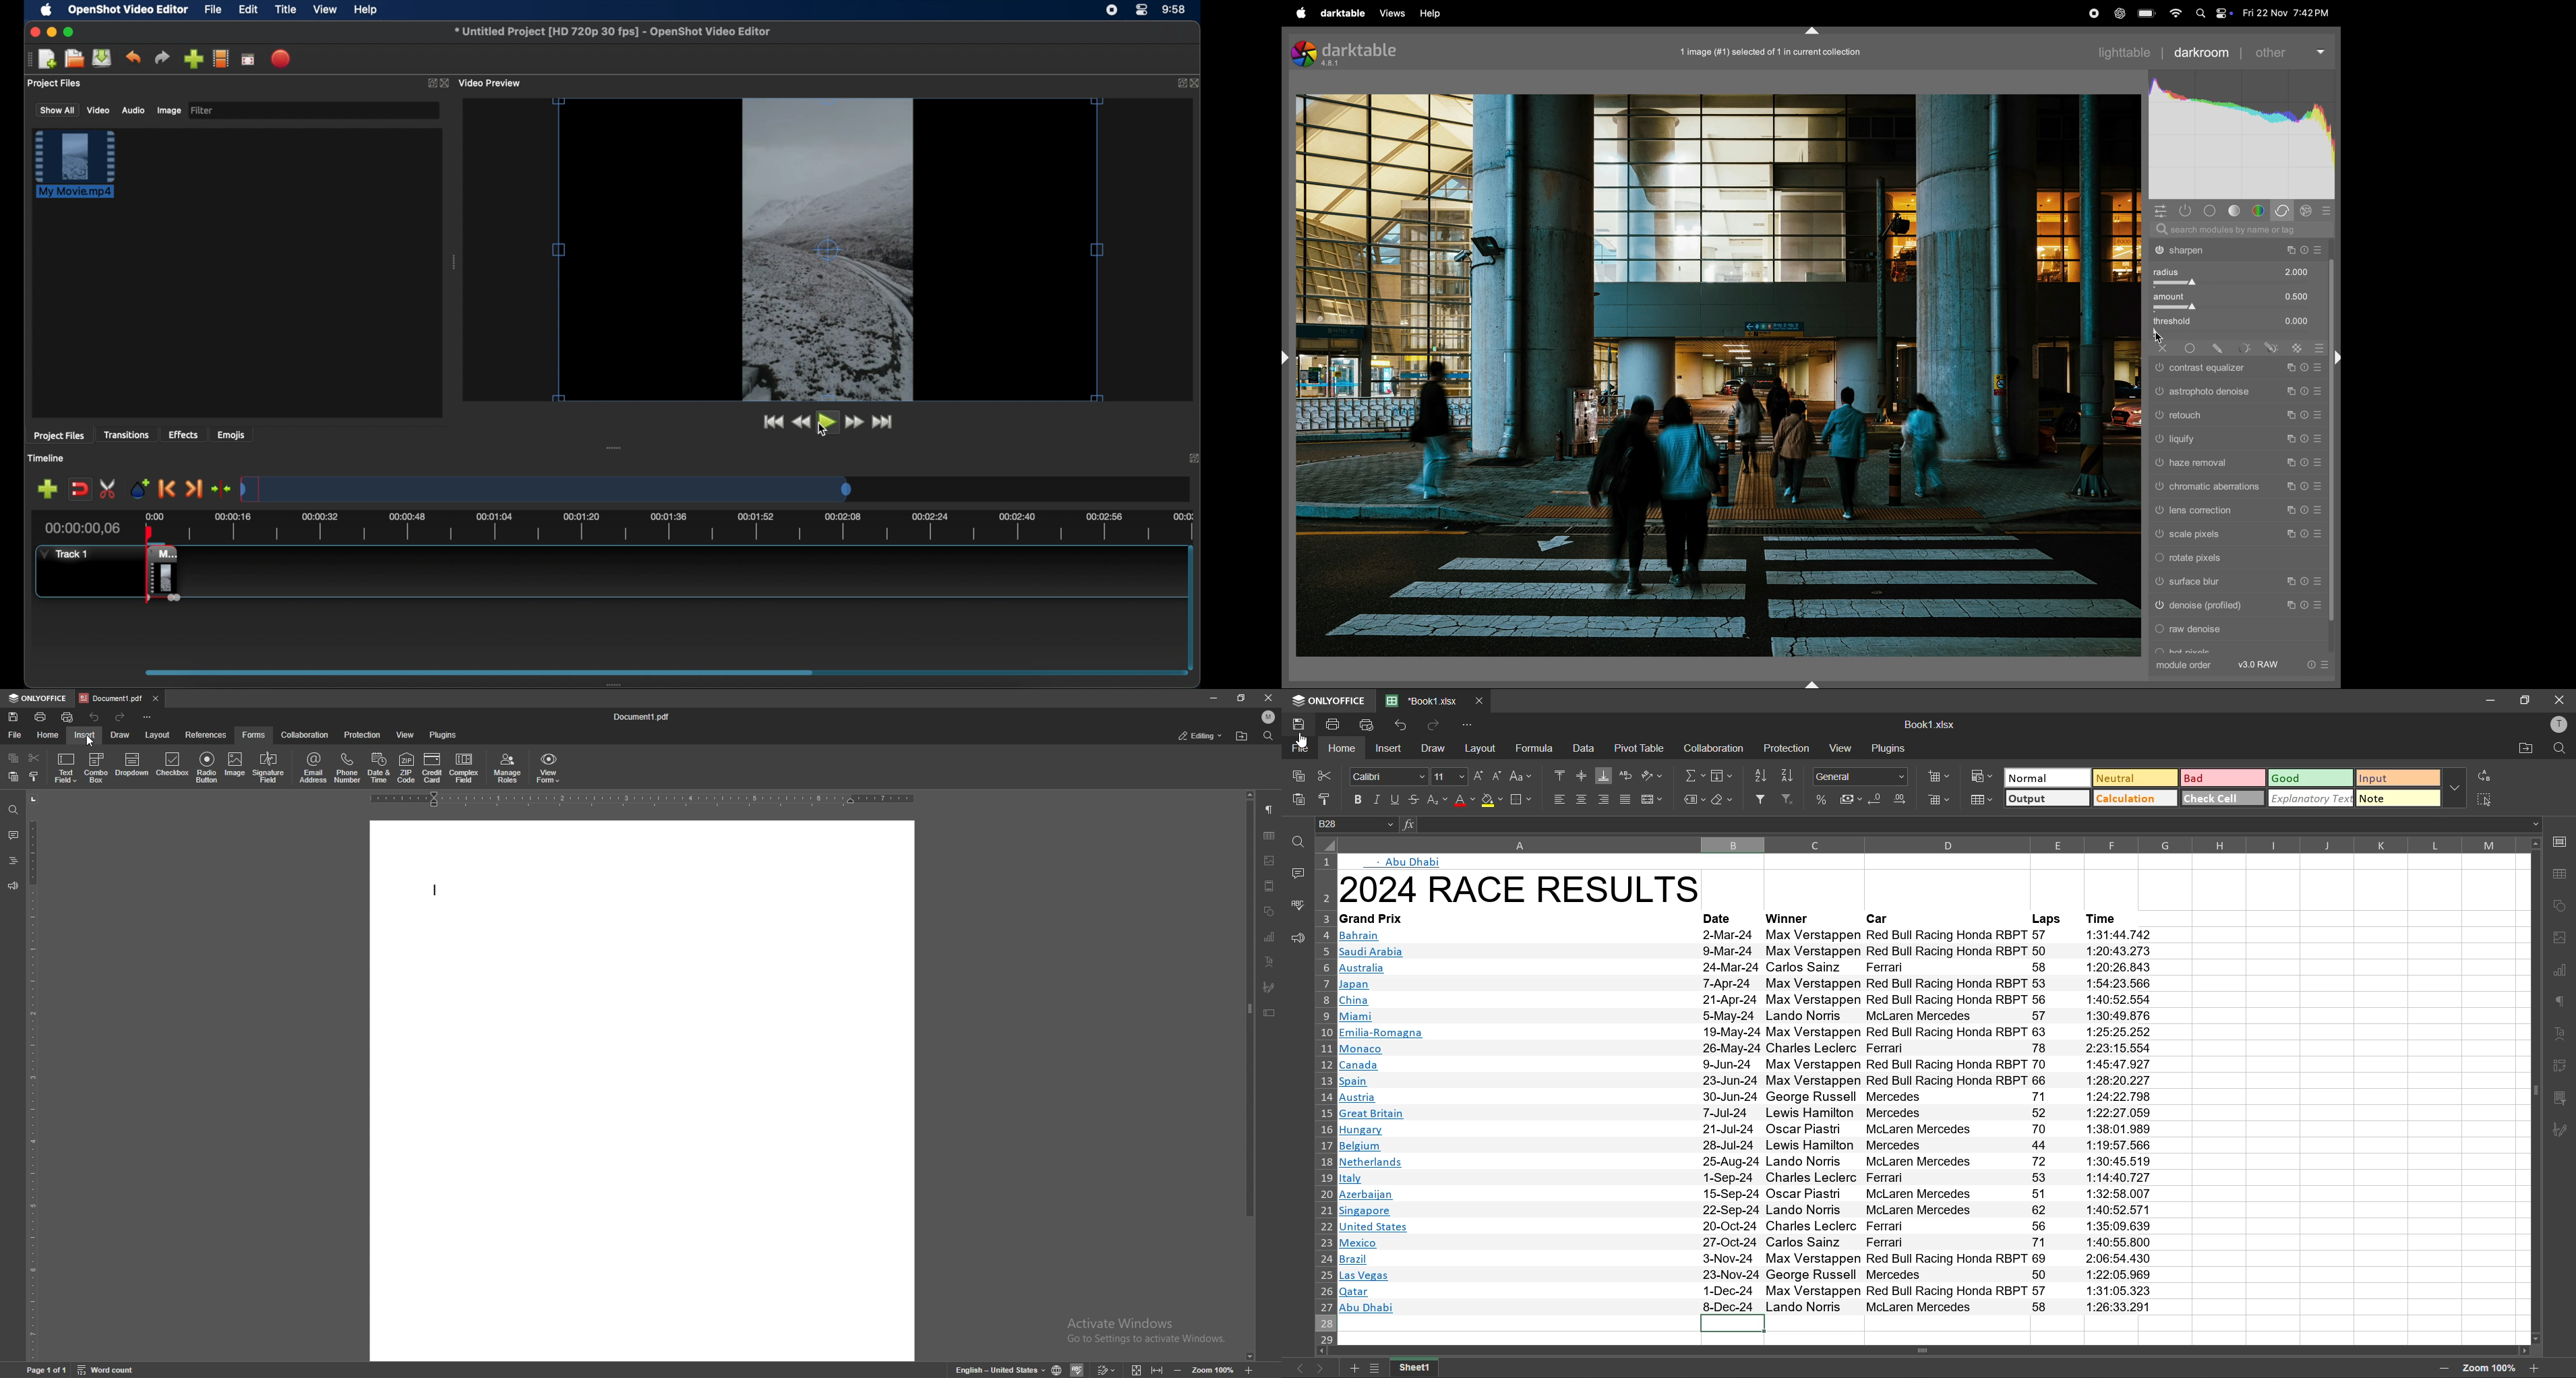 The height and width of the screenshot is (1400, 2576). I want to click on 1 image, so click(1776, 50).